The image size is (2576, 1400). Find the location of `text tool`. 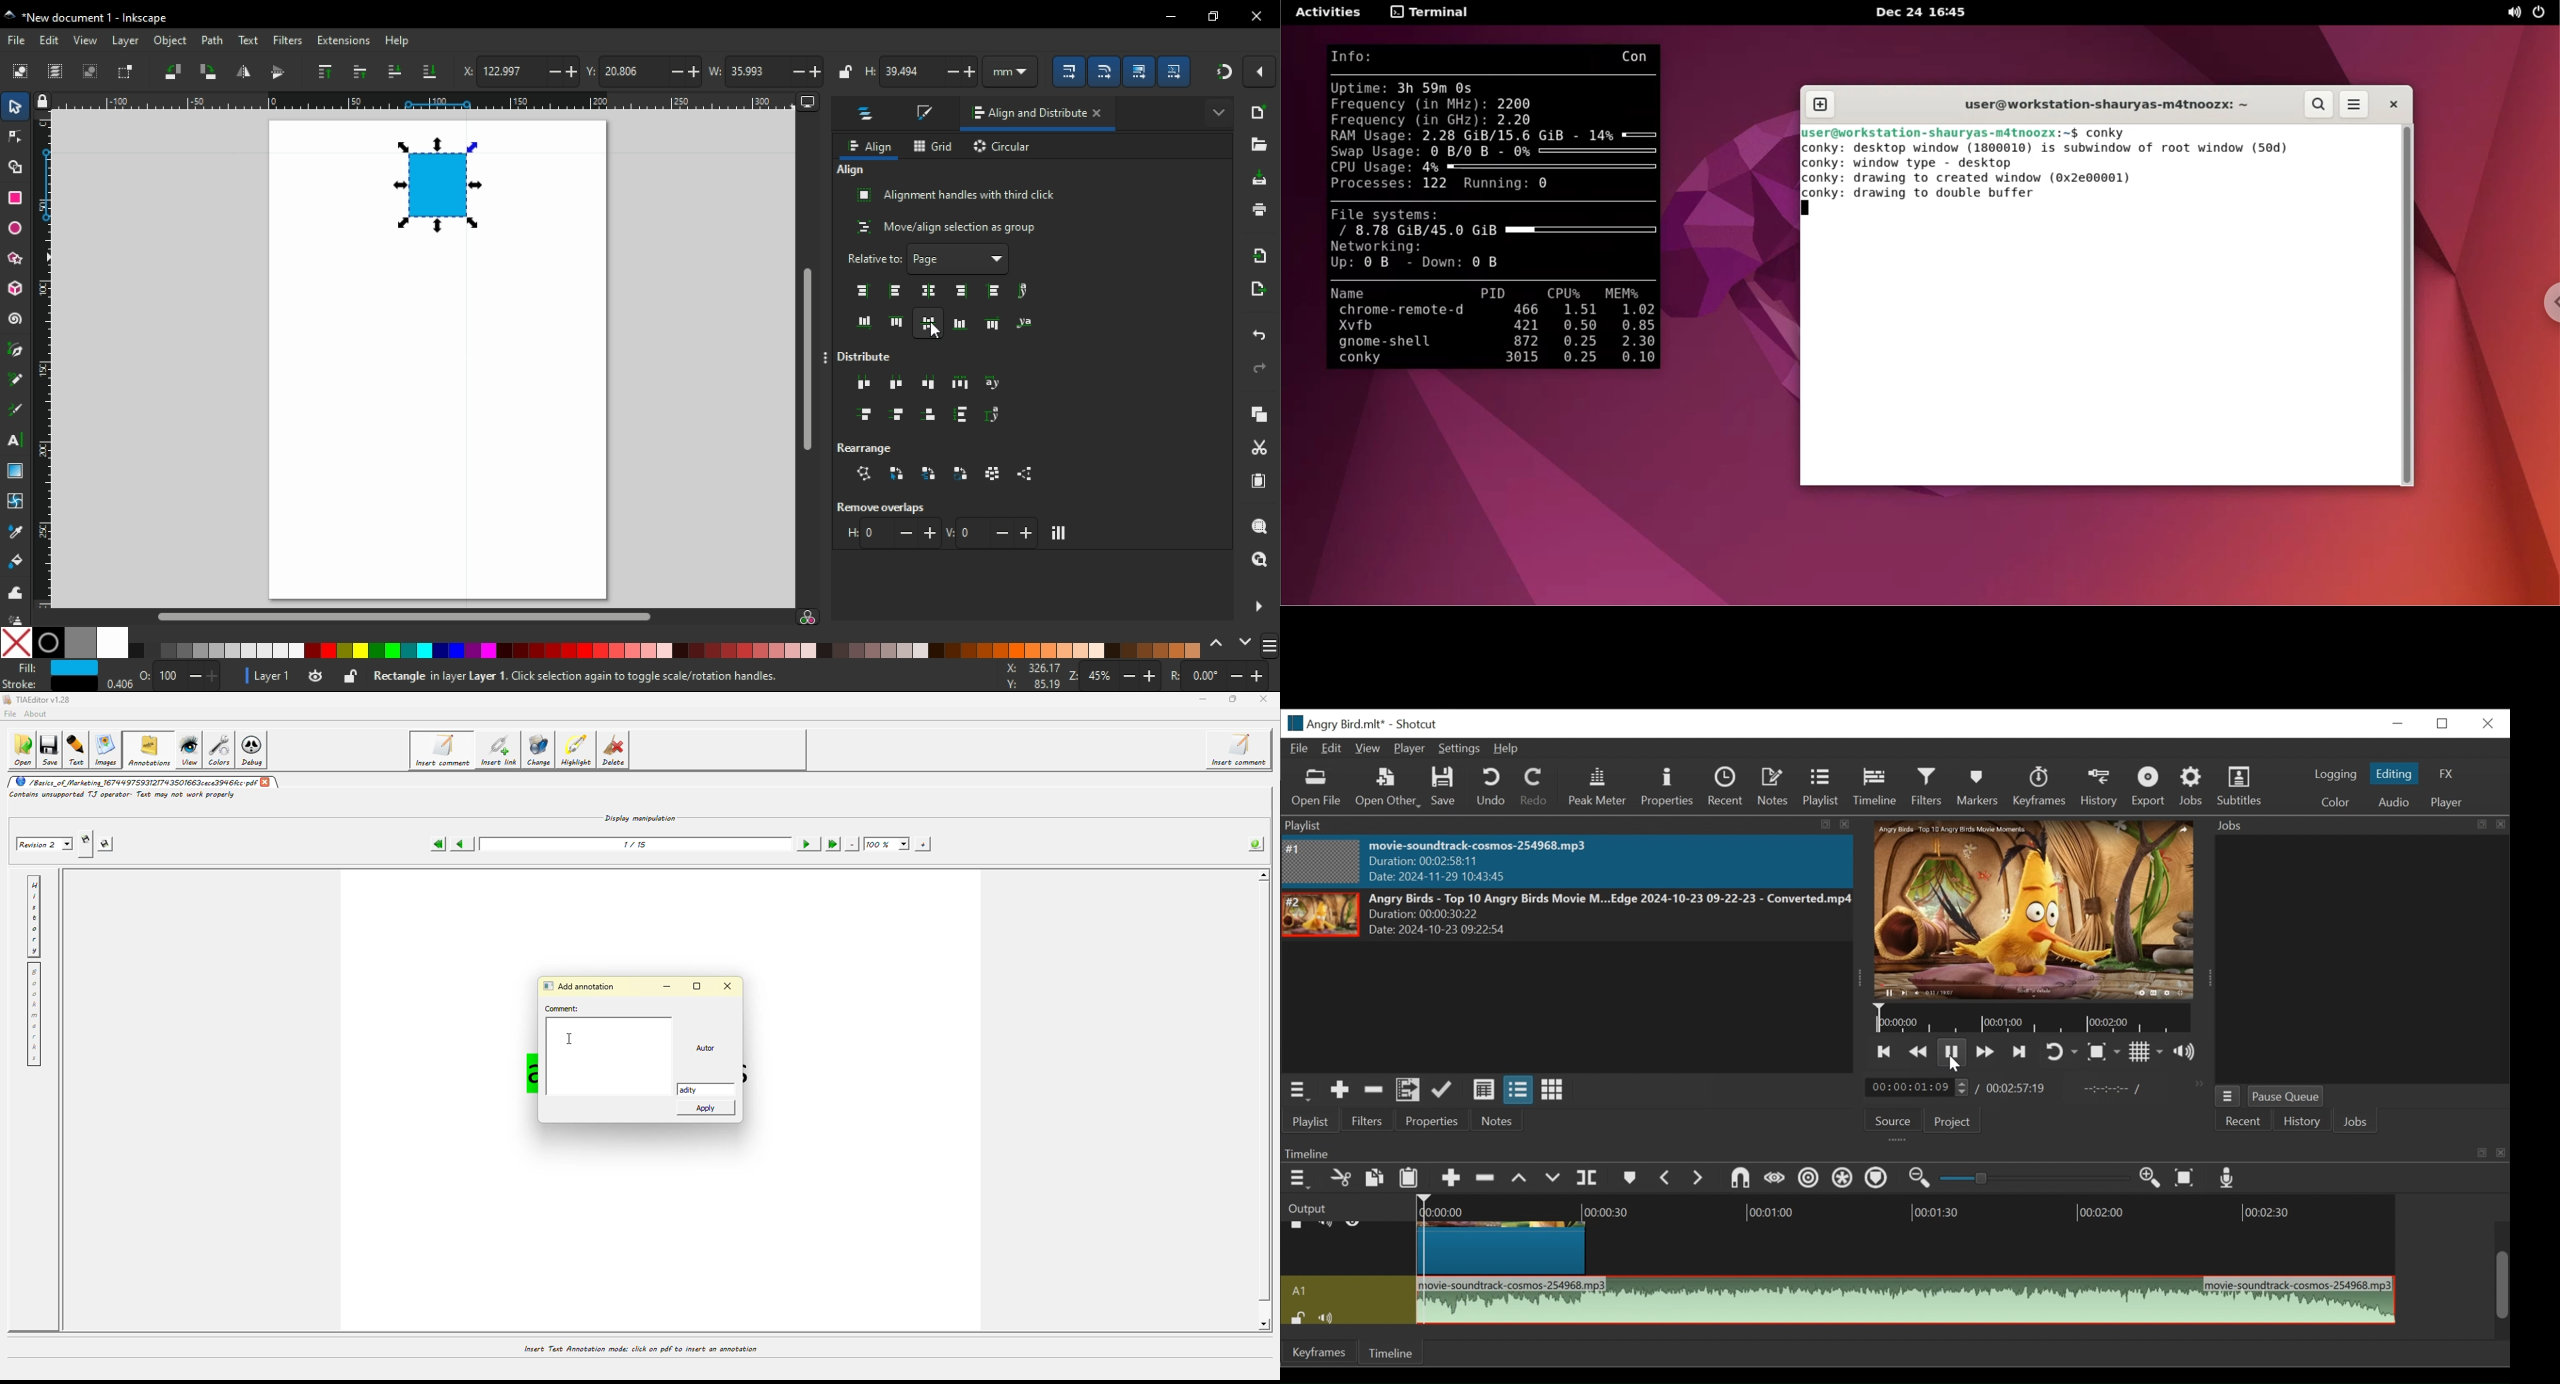

text tool is located at coordinates (18, 440).